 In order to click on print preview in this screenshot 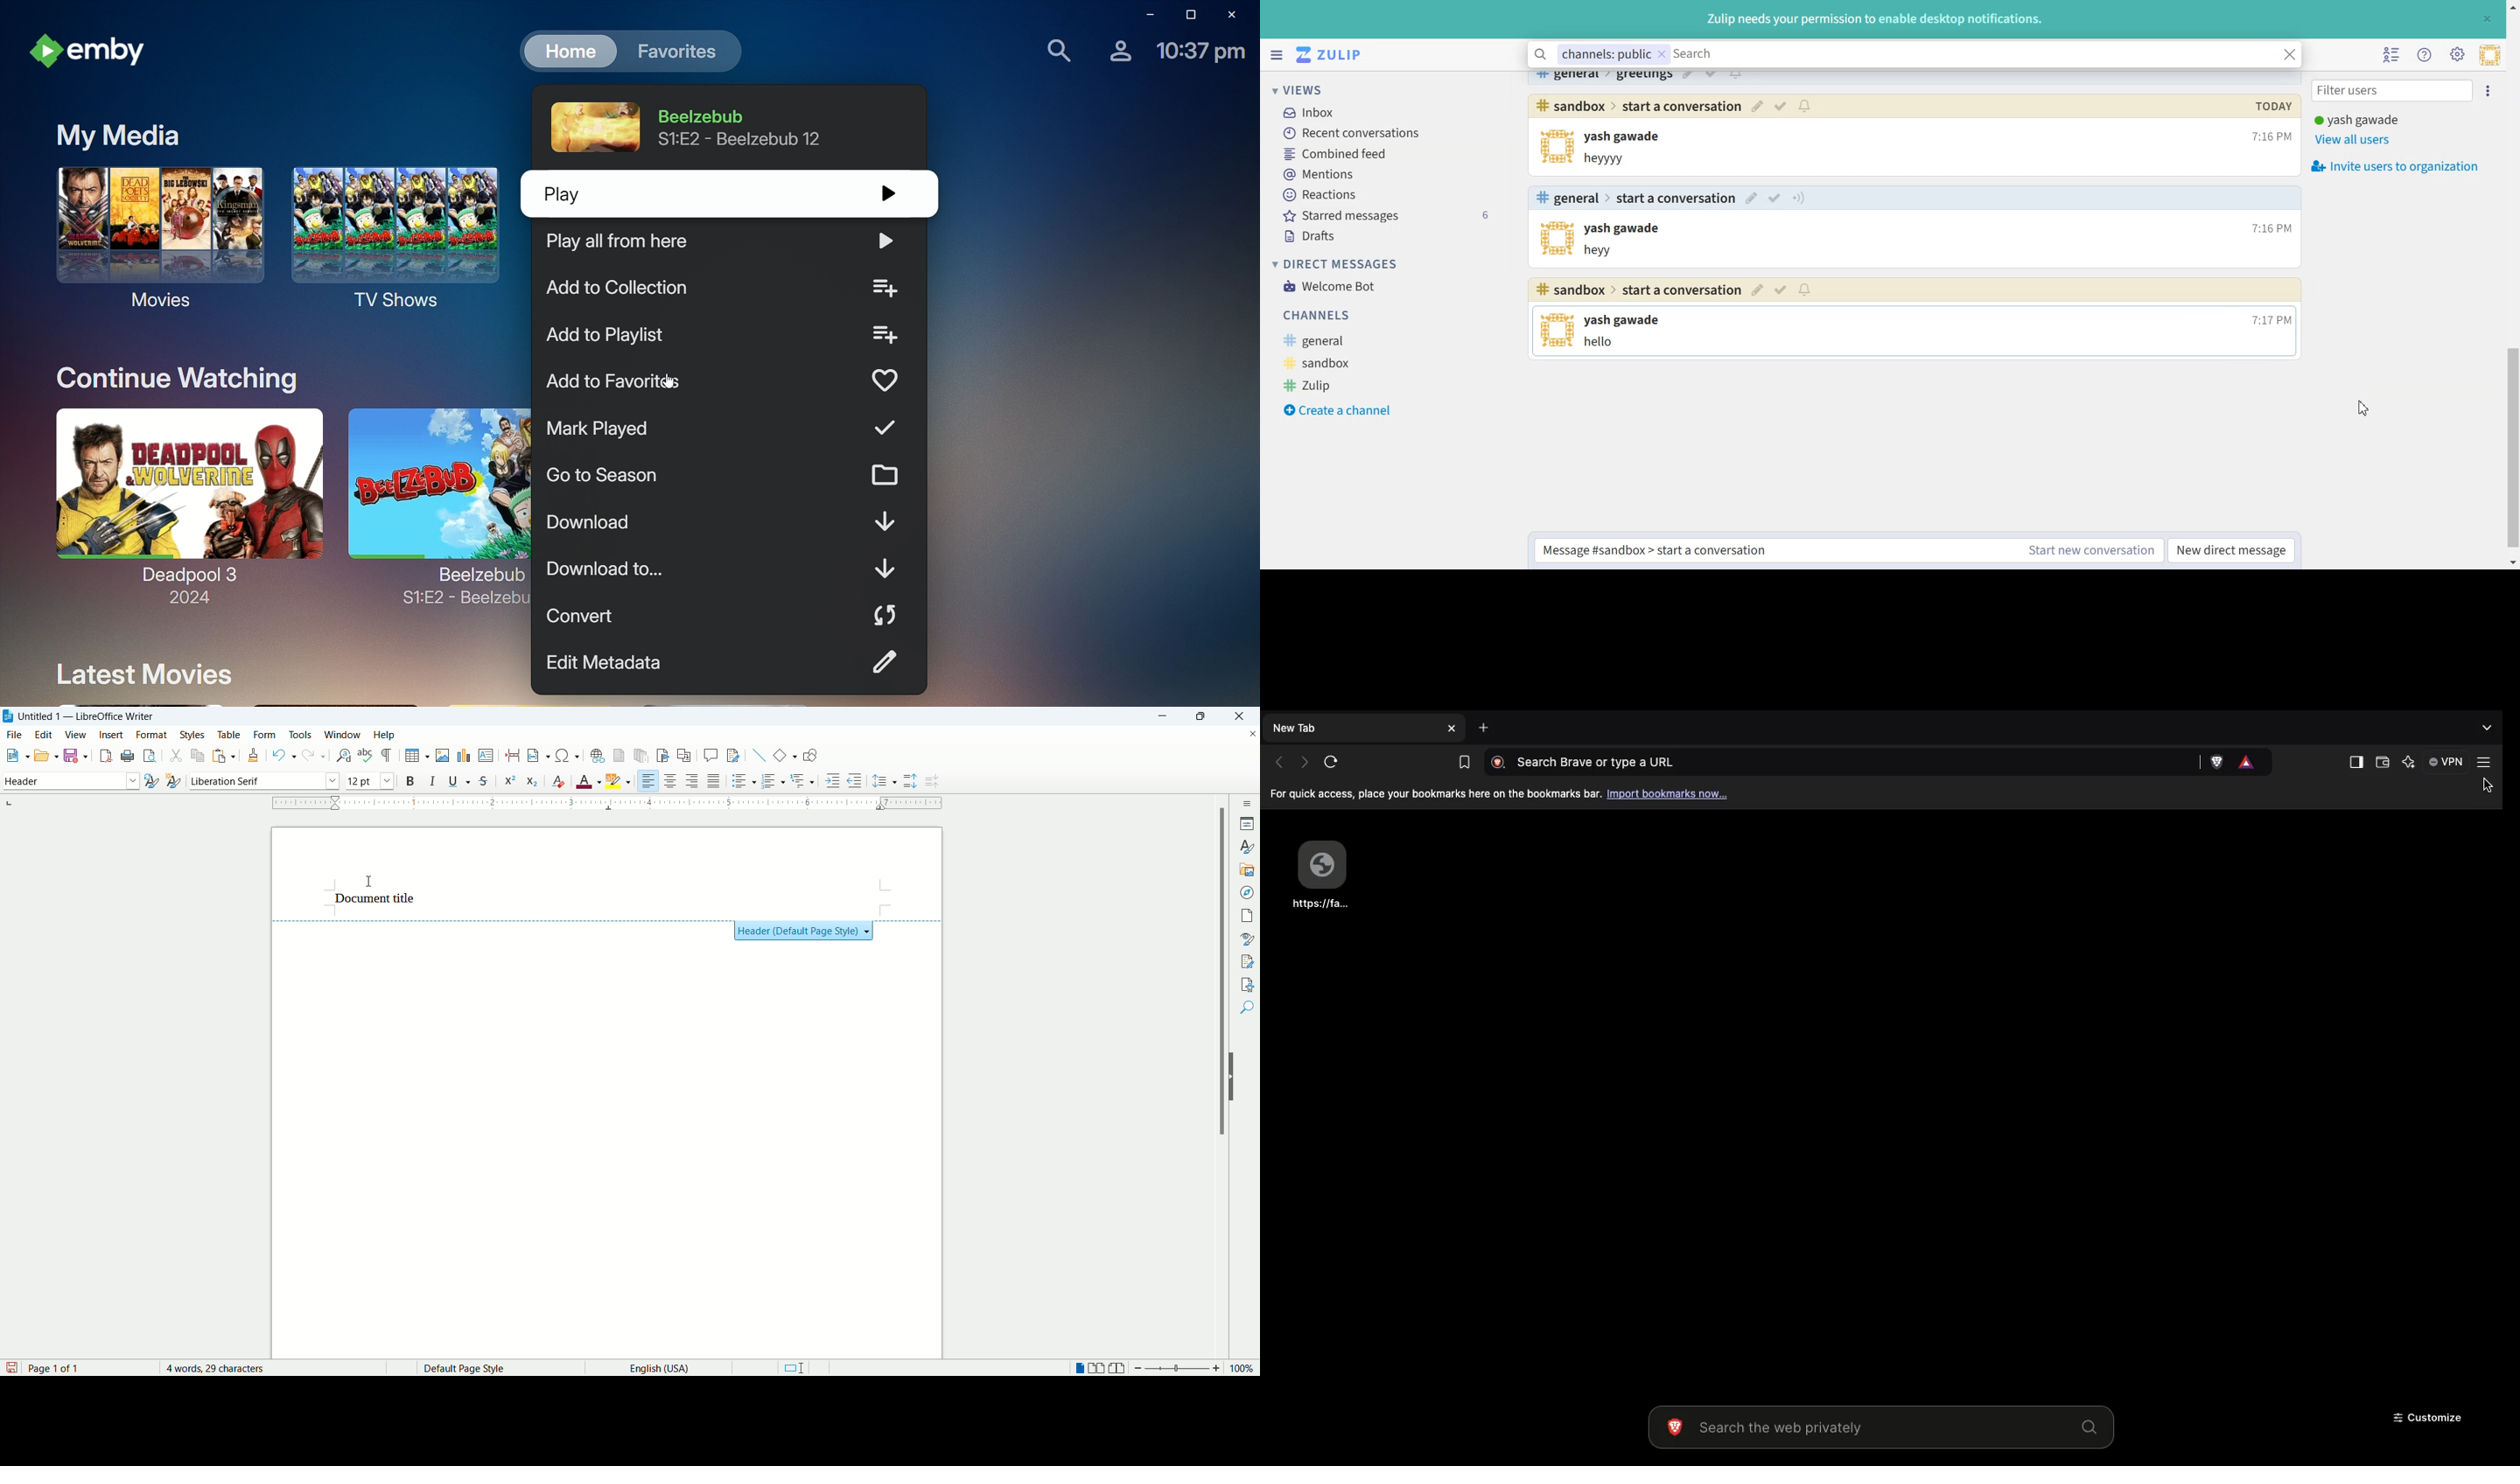, I will do `click(152, 755)`.